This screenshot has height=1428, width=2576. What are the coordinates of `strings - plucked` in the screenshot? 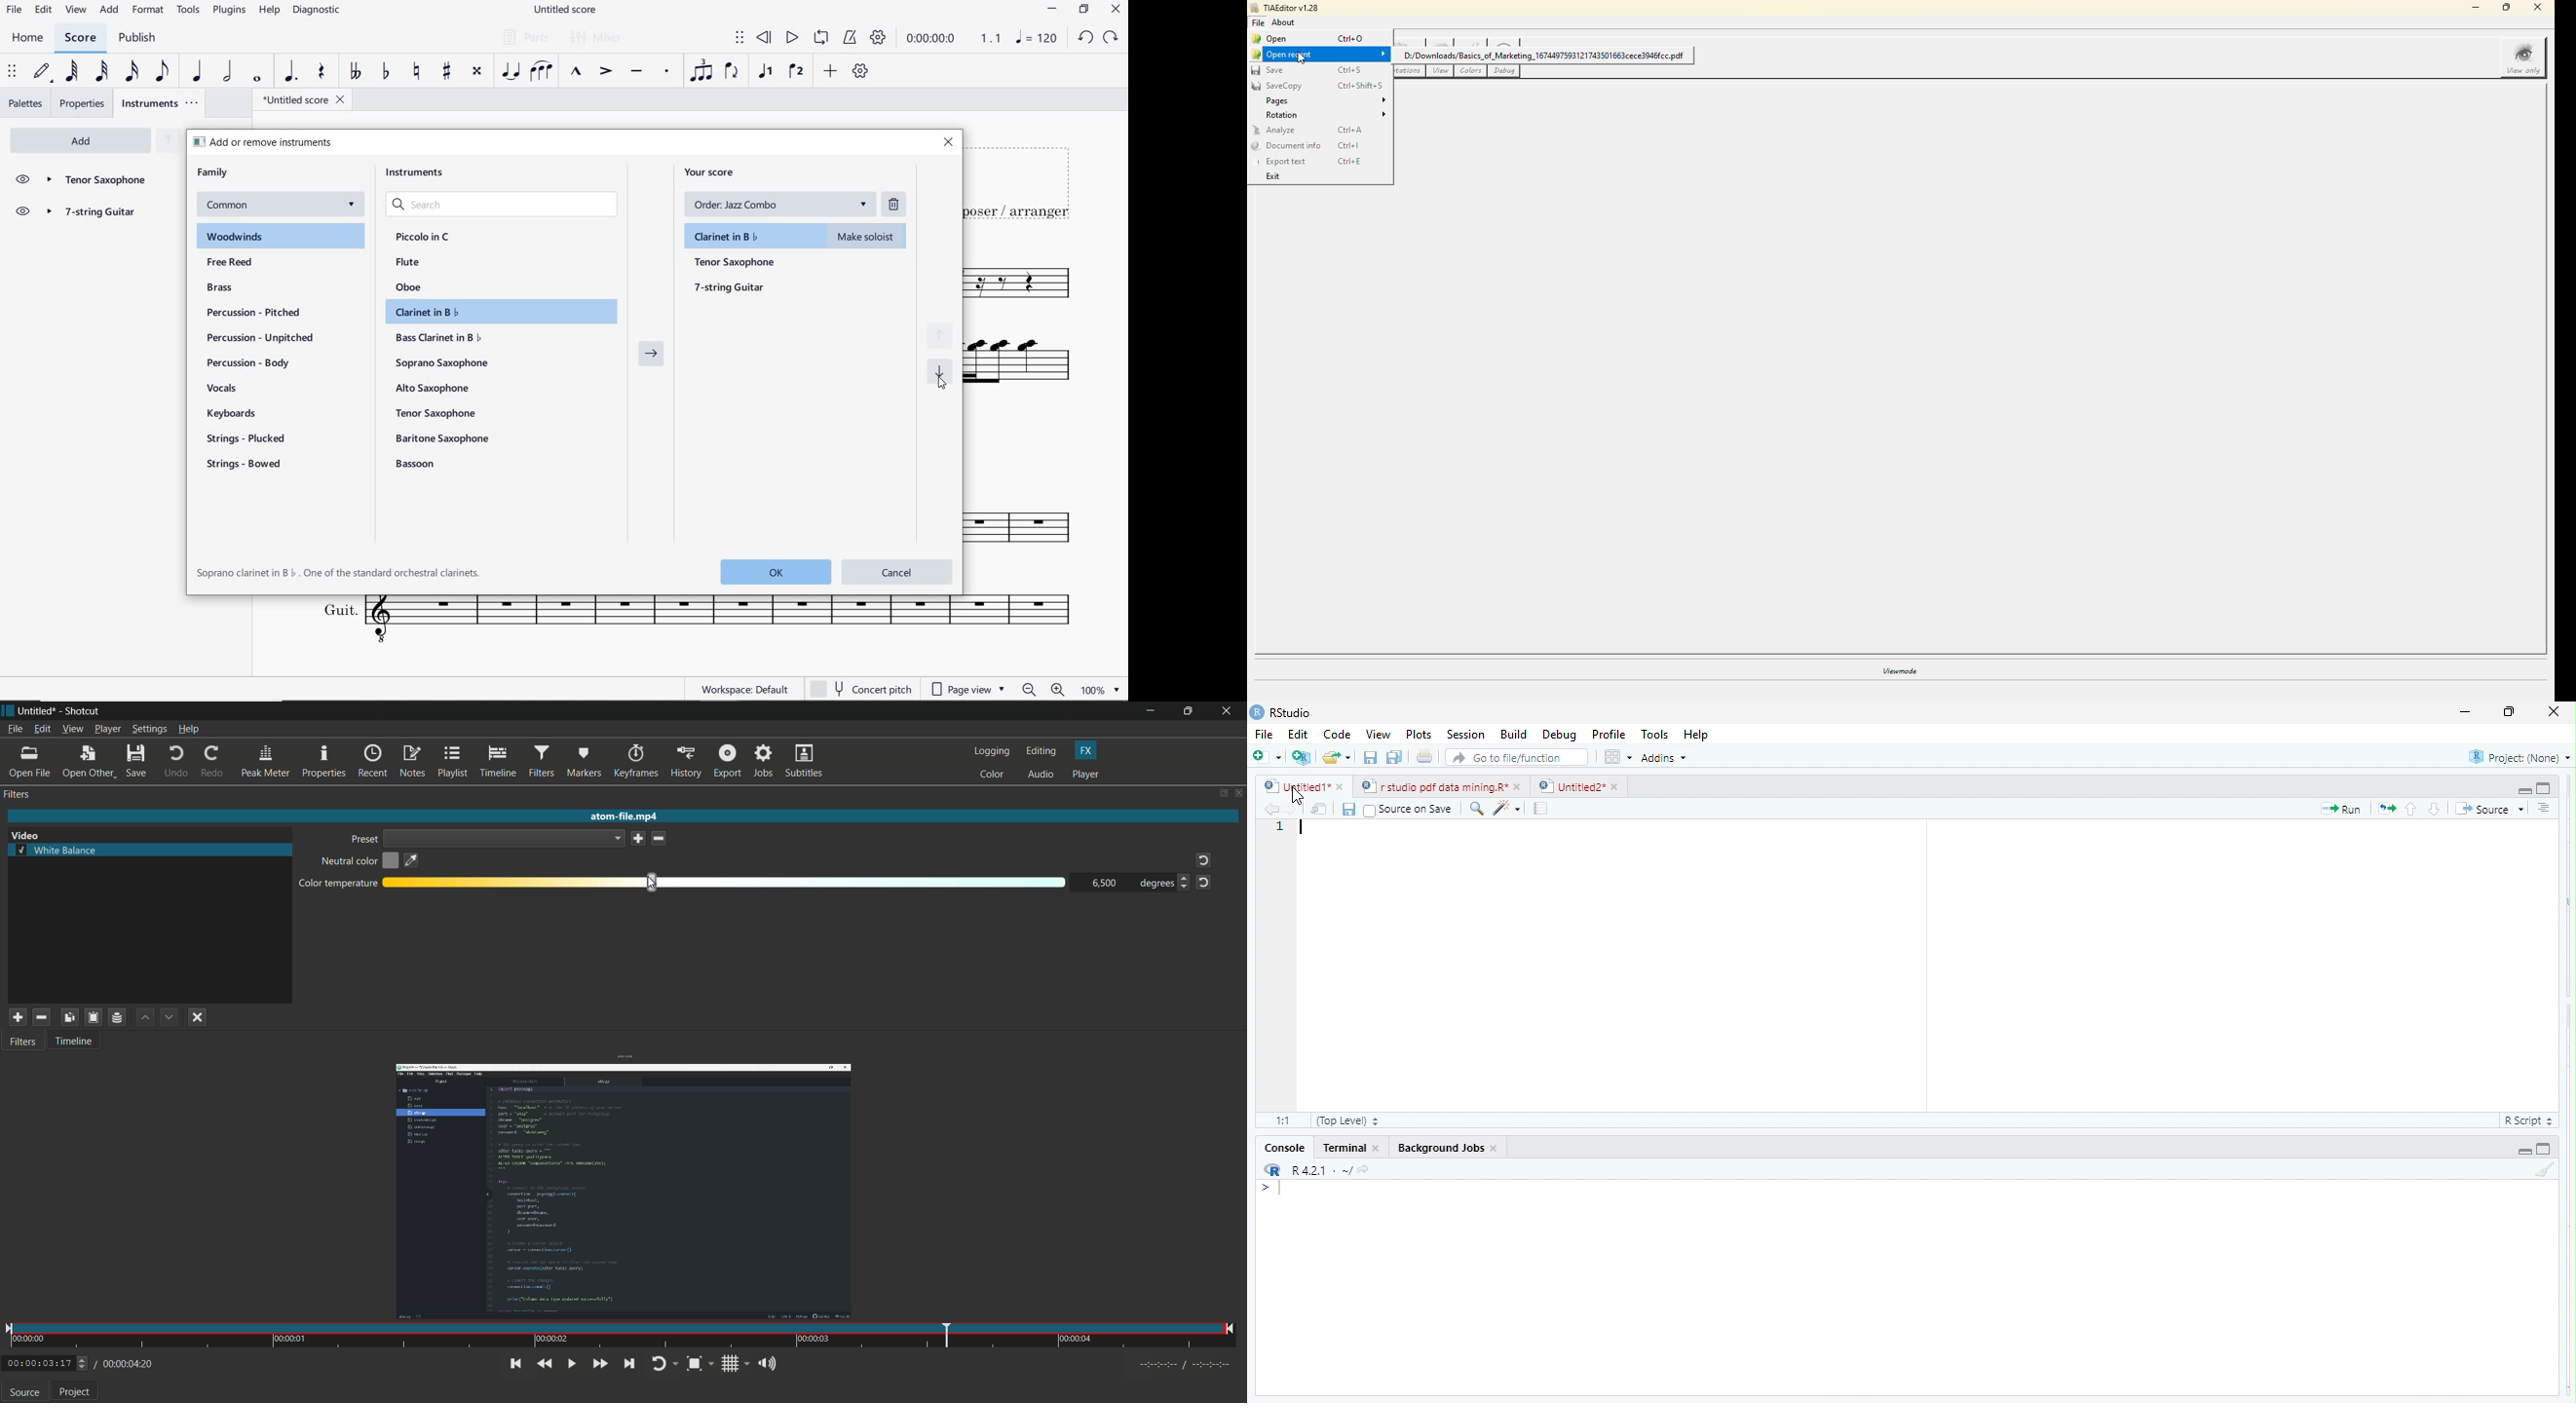 It's located at (249, 438).